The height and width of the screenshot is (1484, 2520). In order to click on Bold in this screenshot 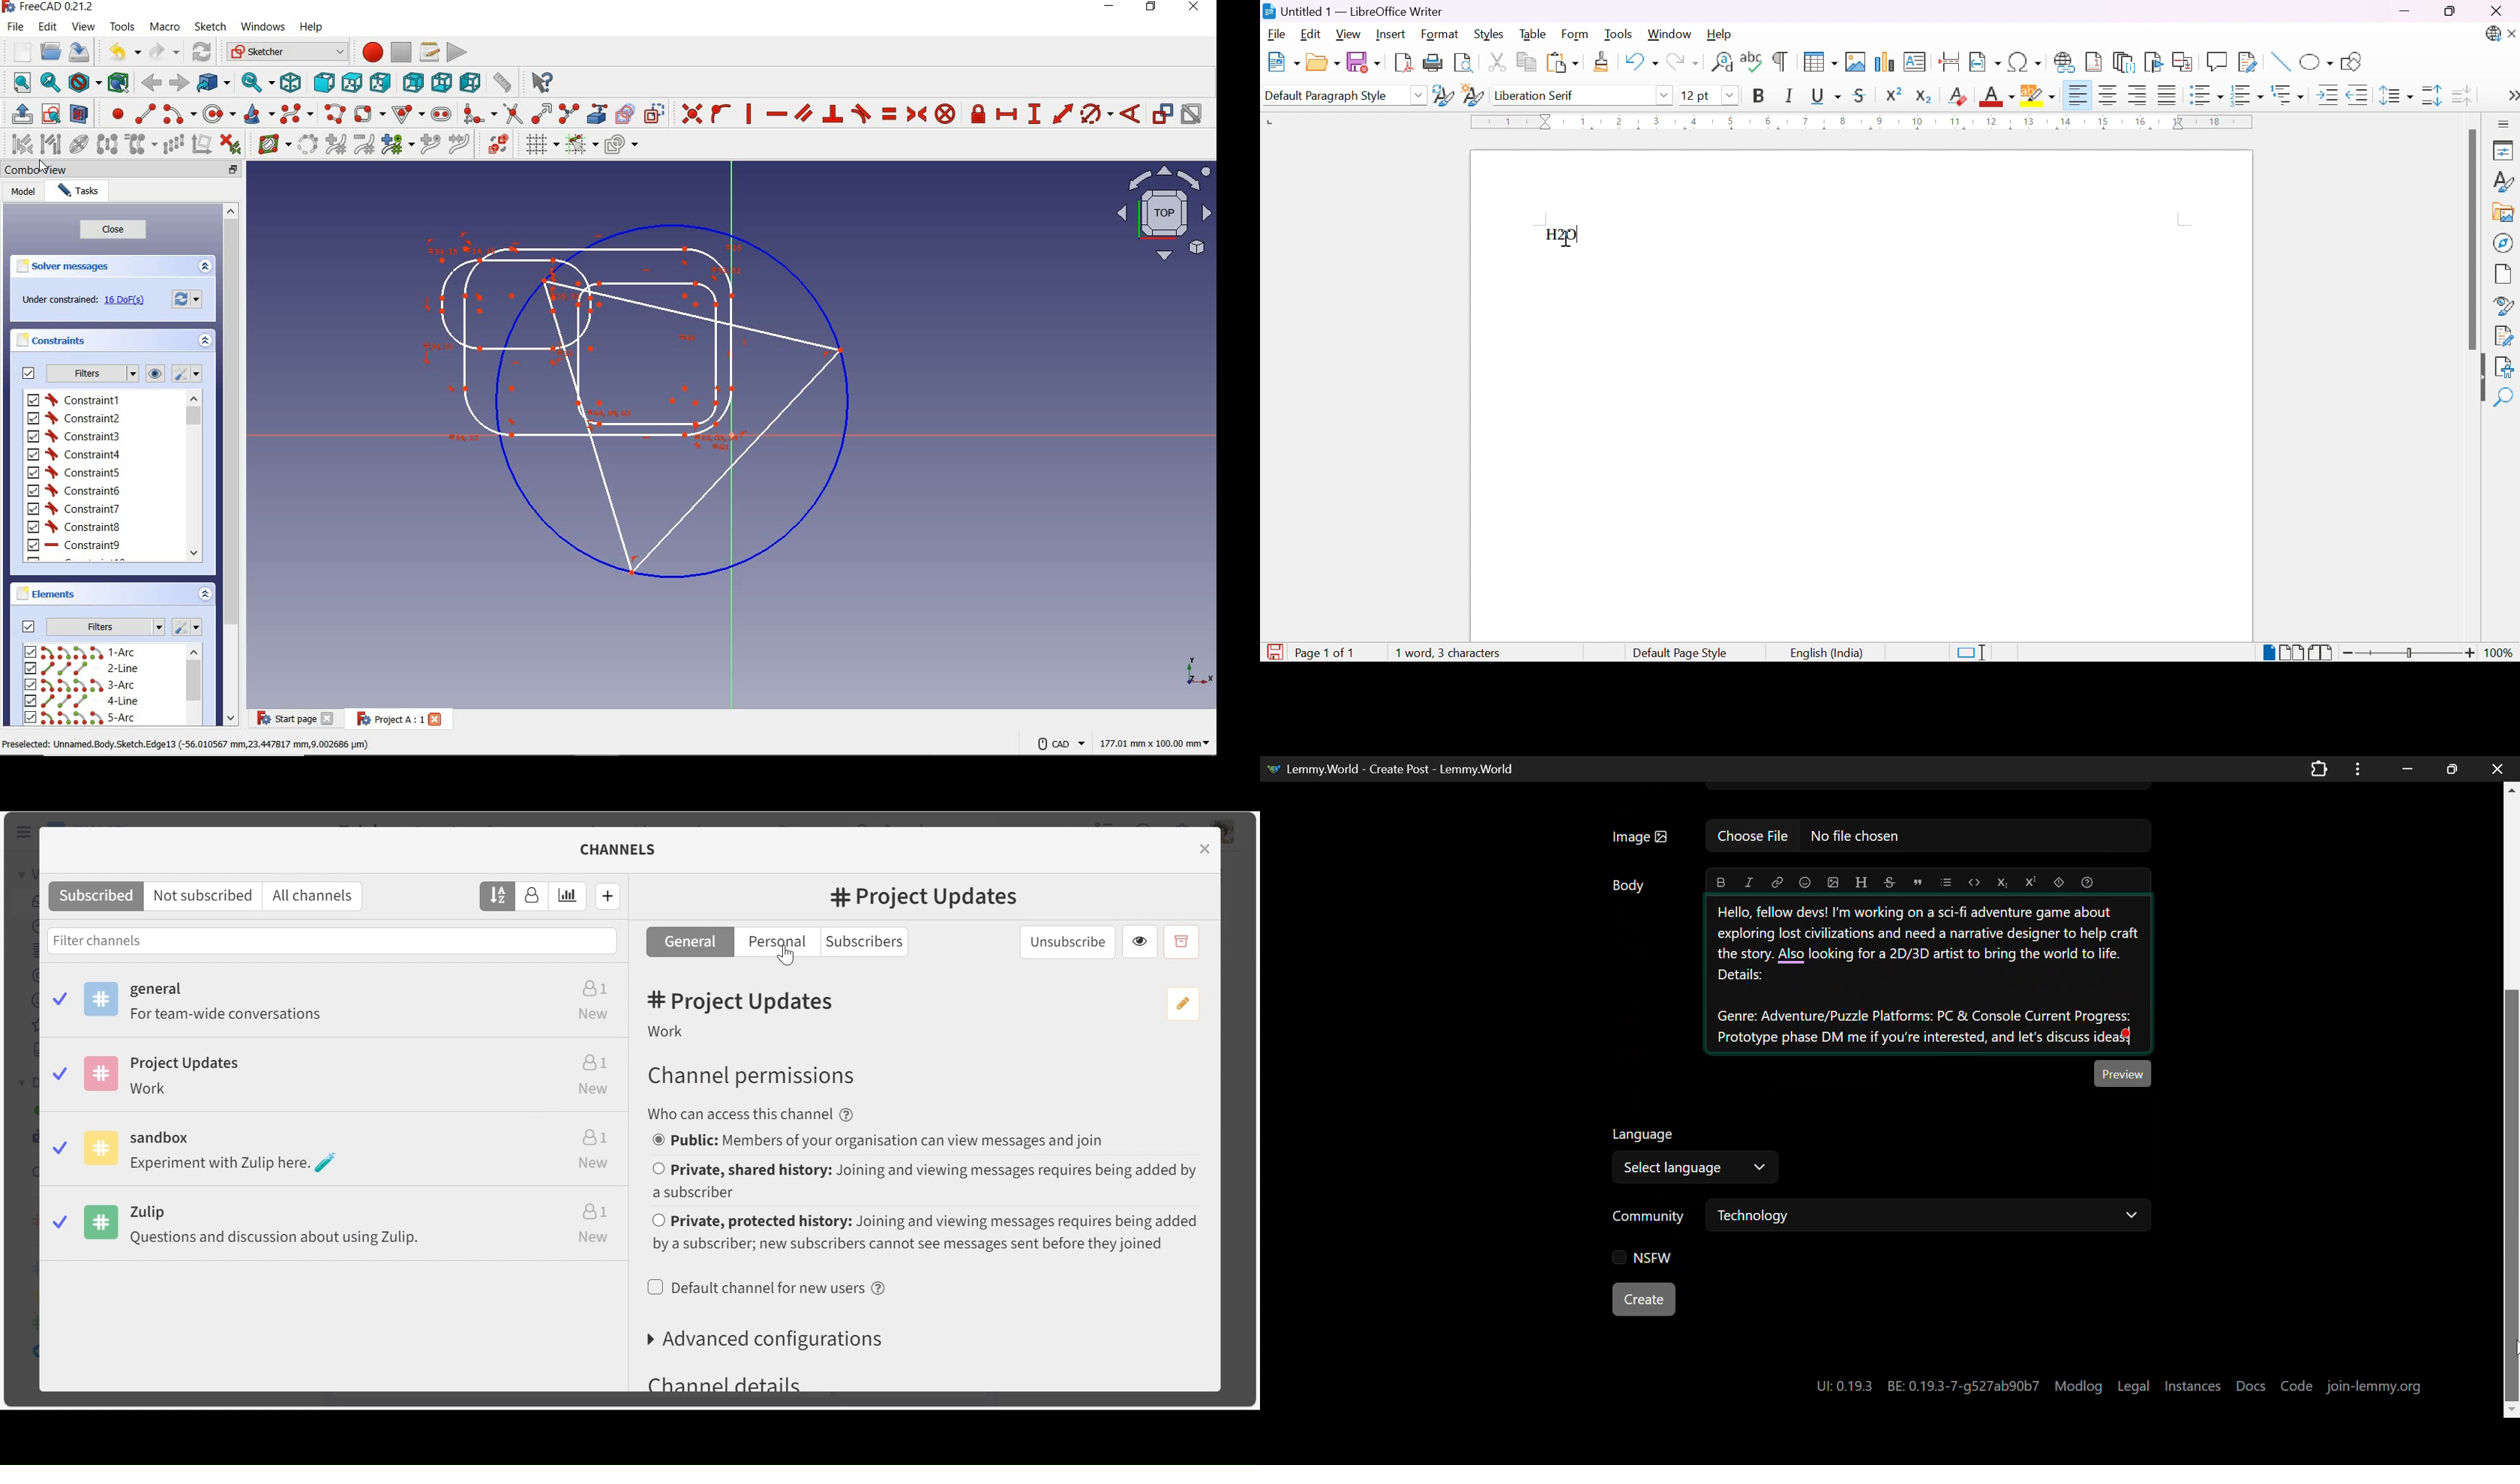, I will do `click(1759, 95)`.